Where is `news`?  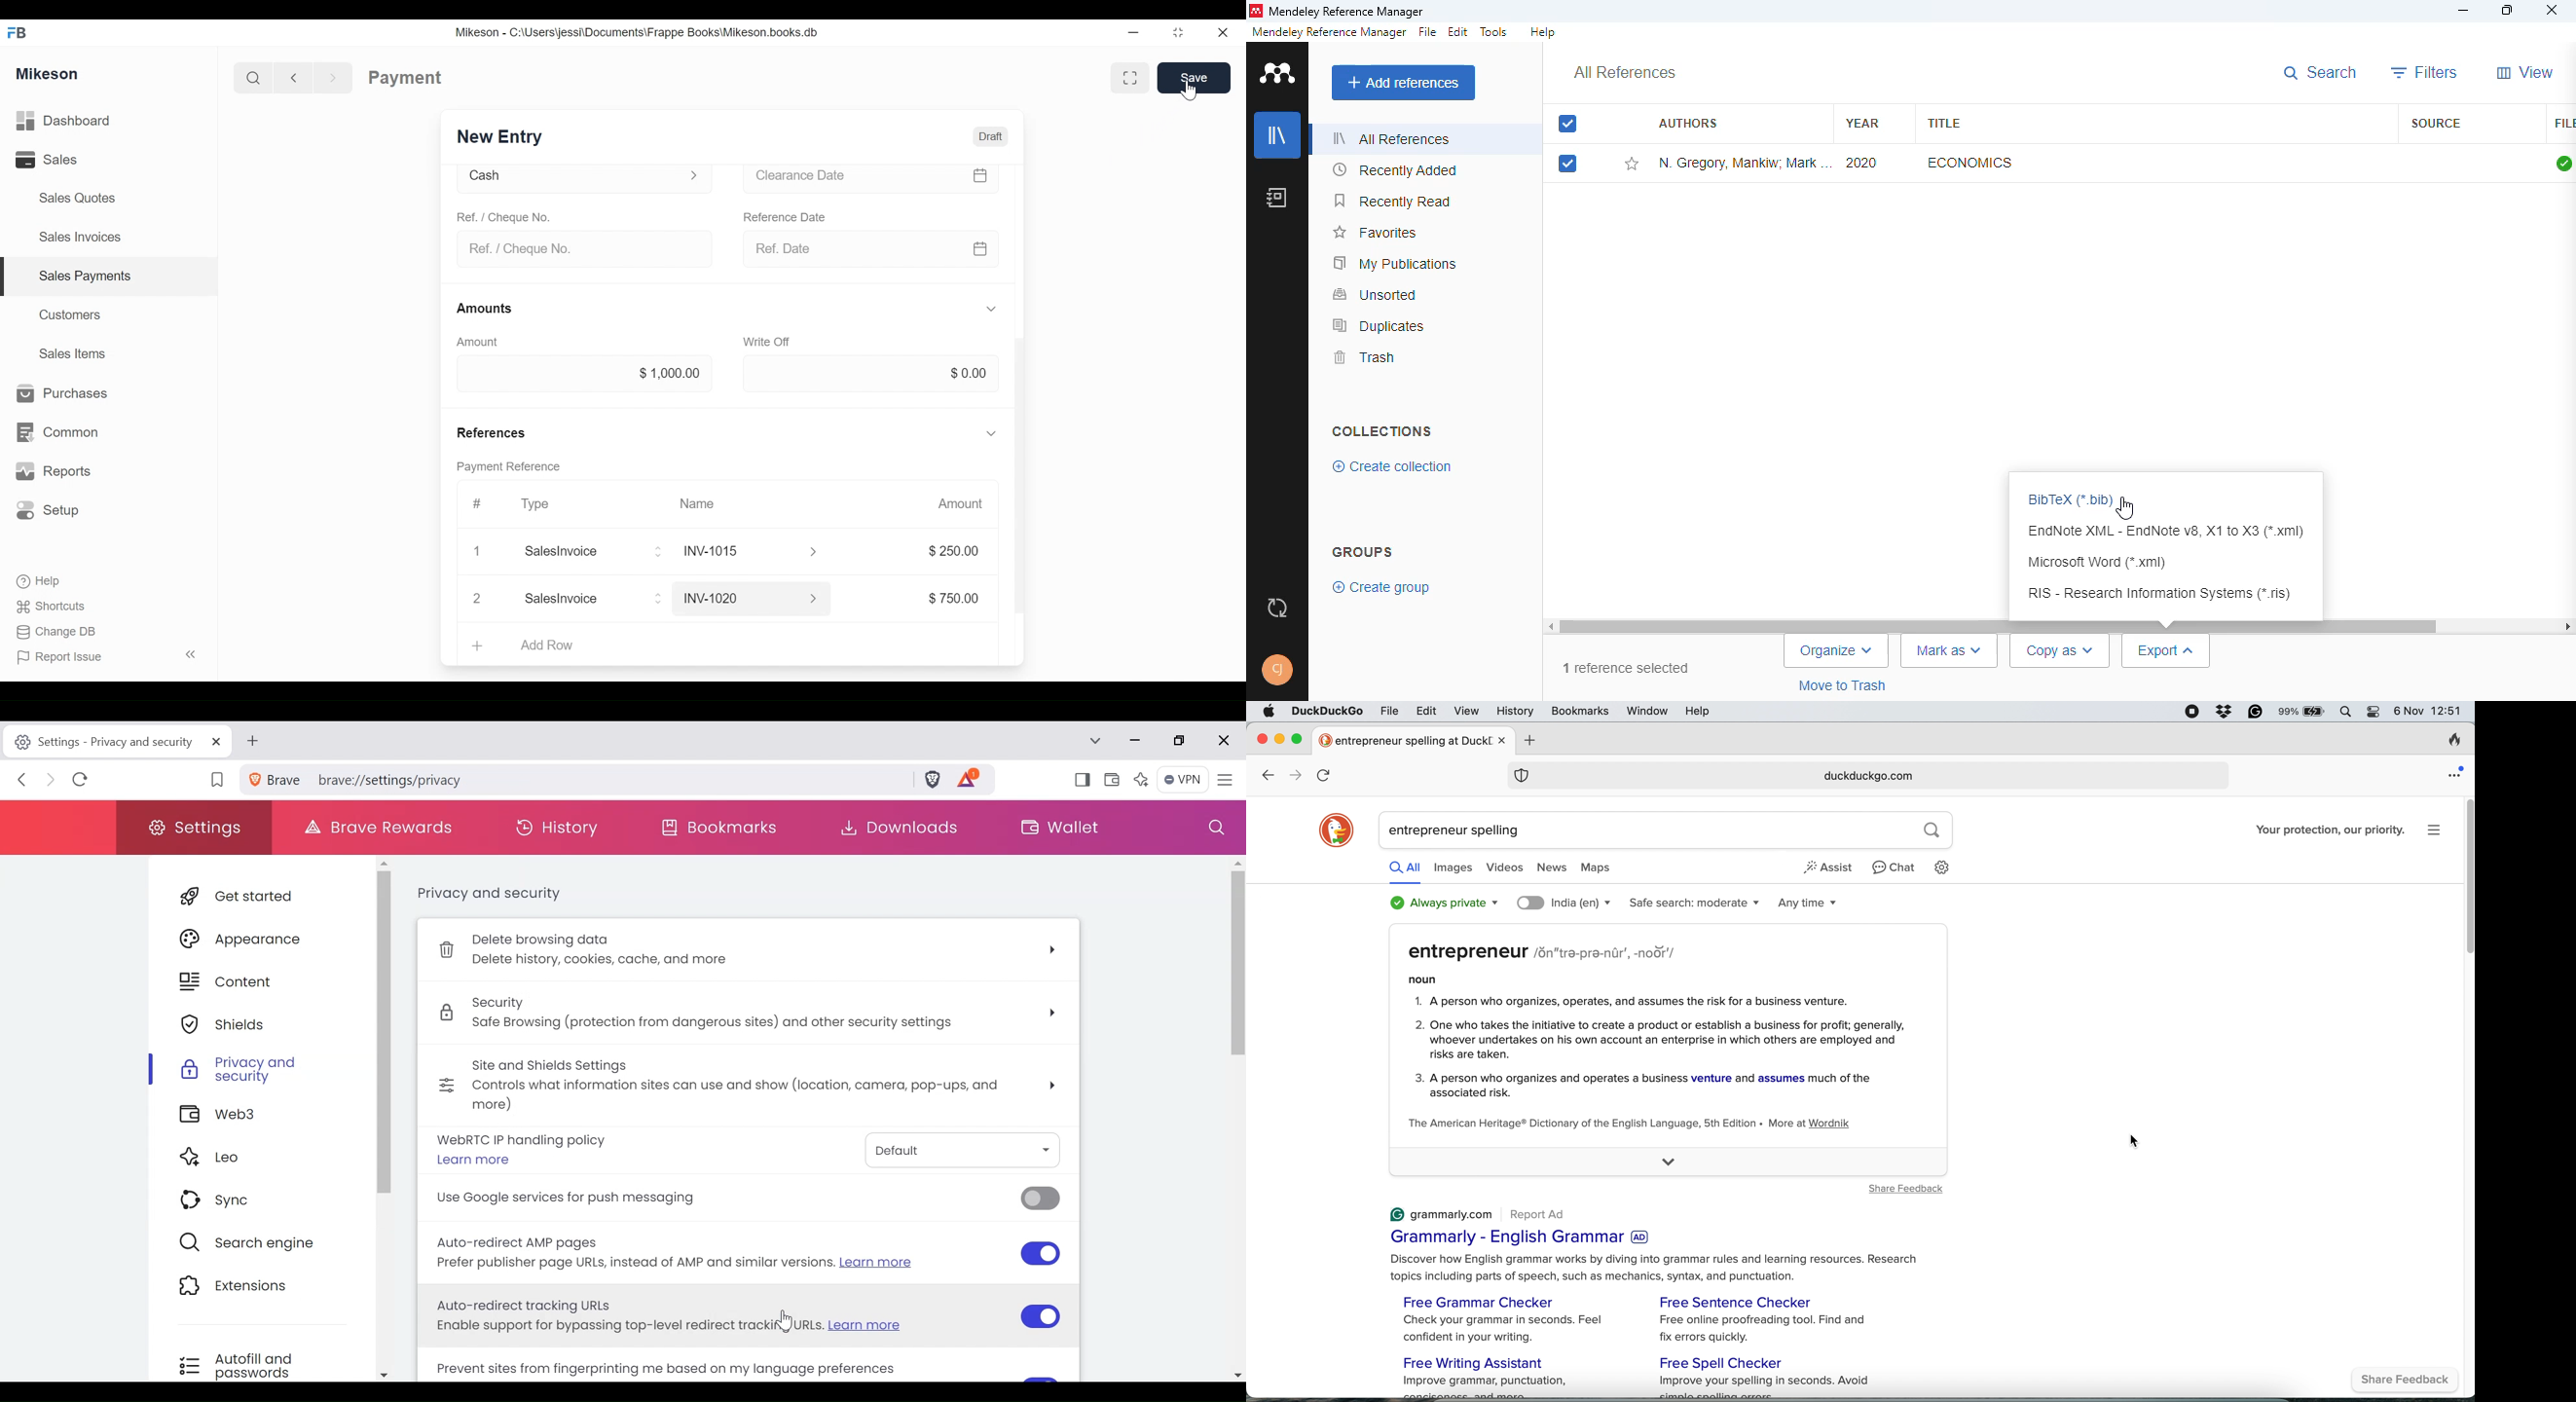
news is located at coordinates (1553, 868).